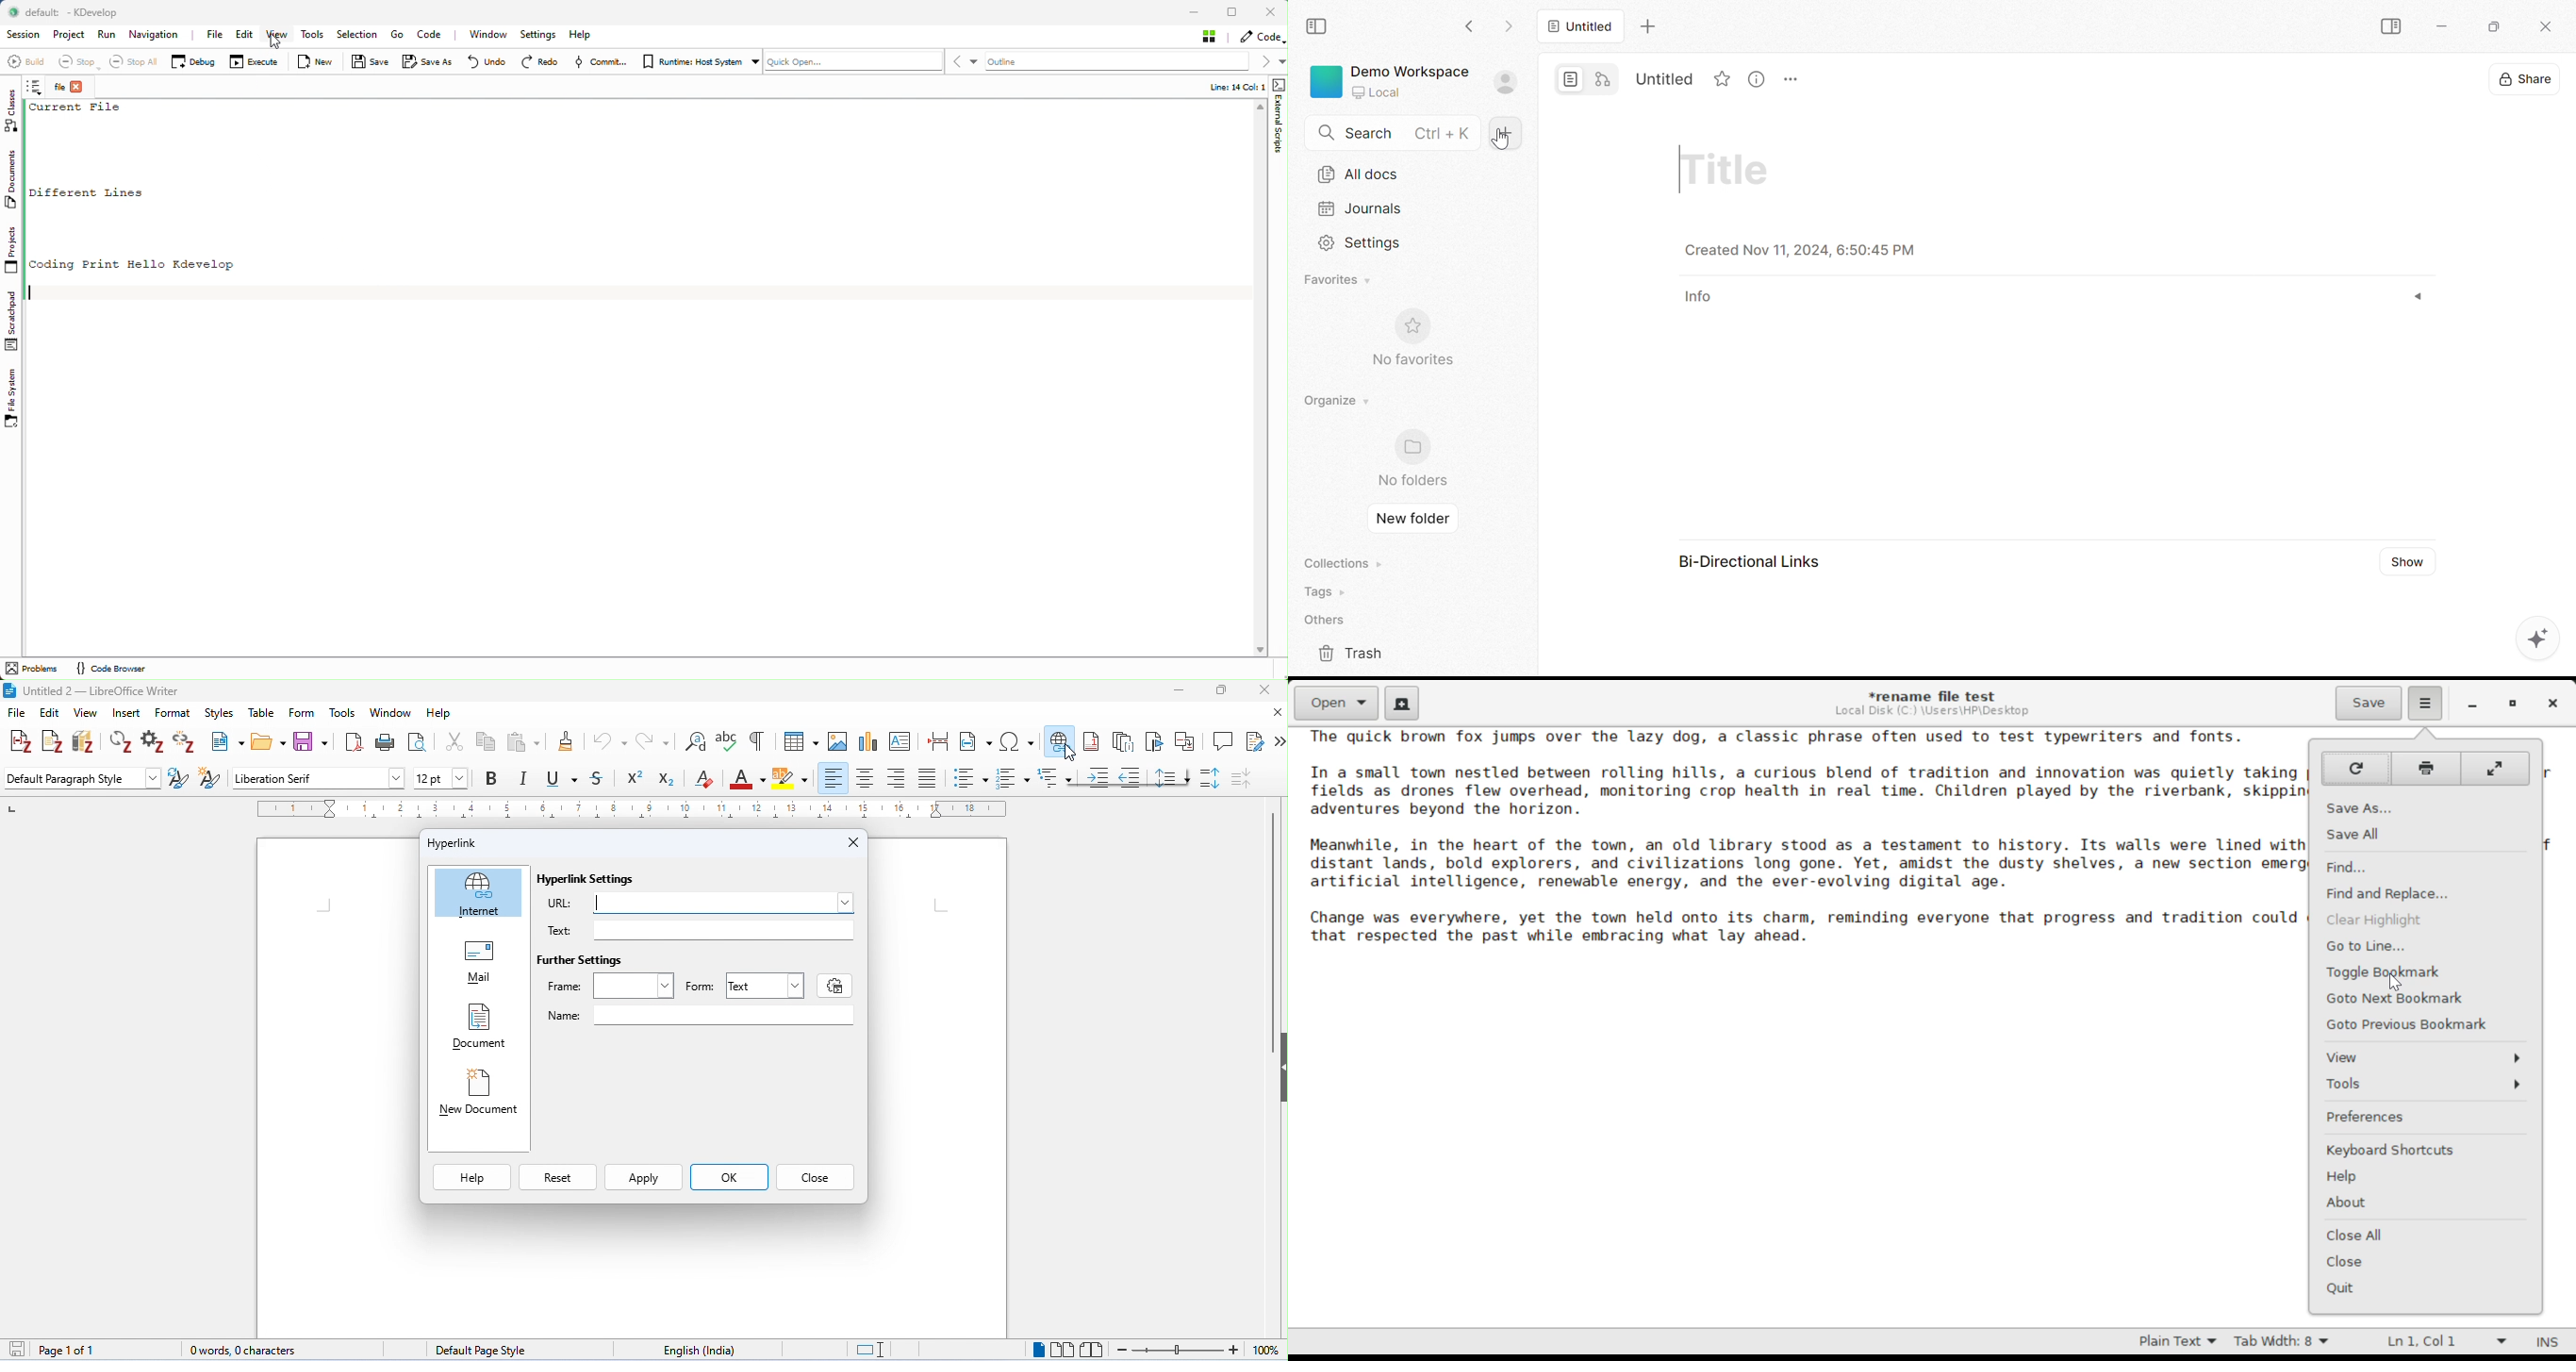  What do you see at coordinates (867, 779) in the screenshot?
I see `align center` at bounding box center [867, 779].